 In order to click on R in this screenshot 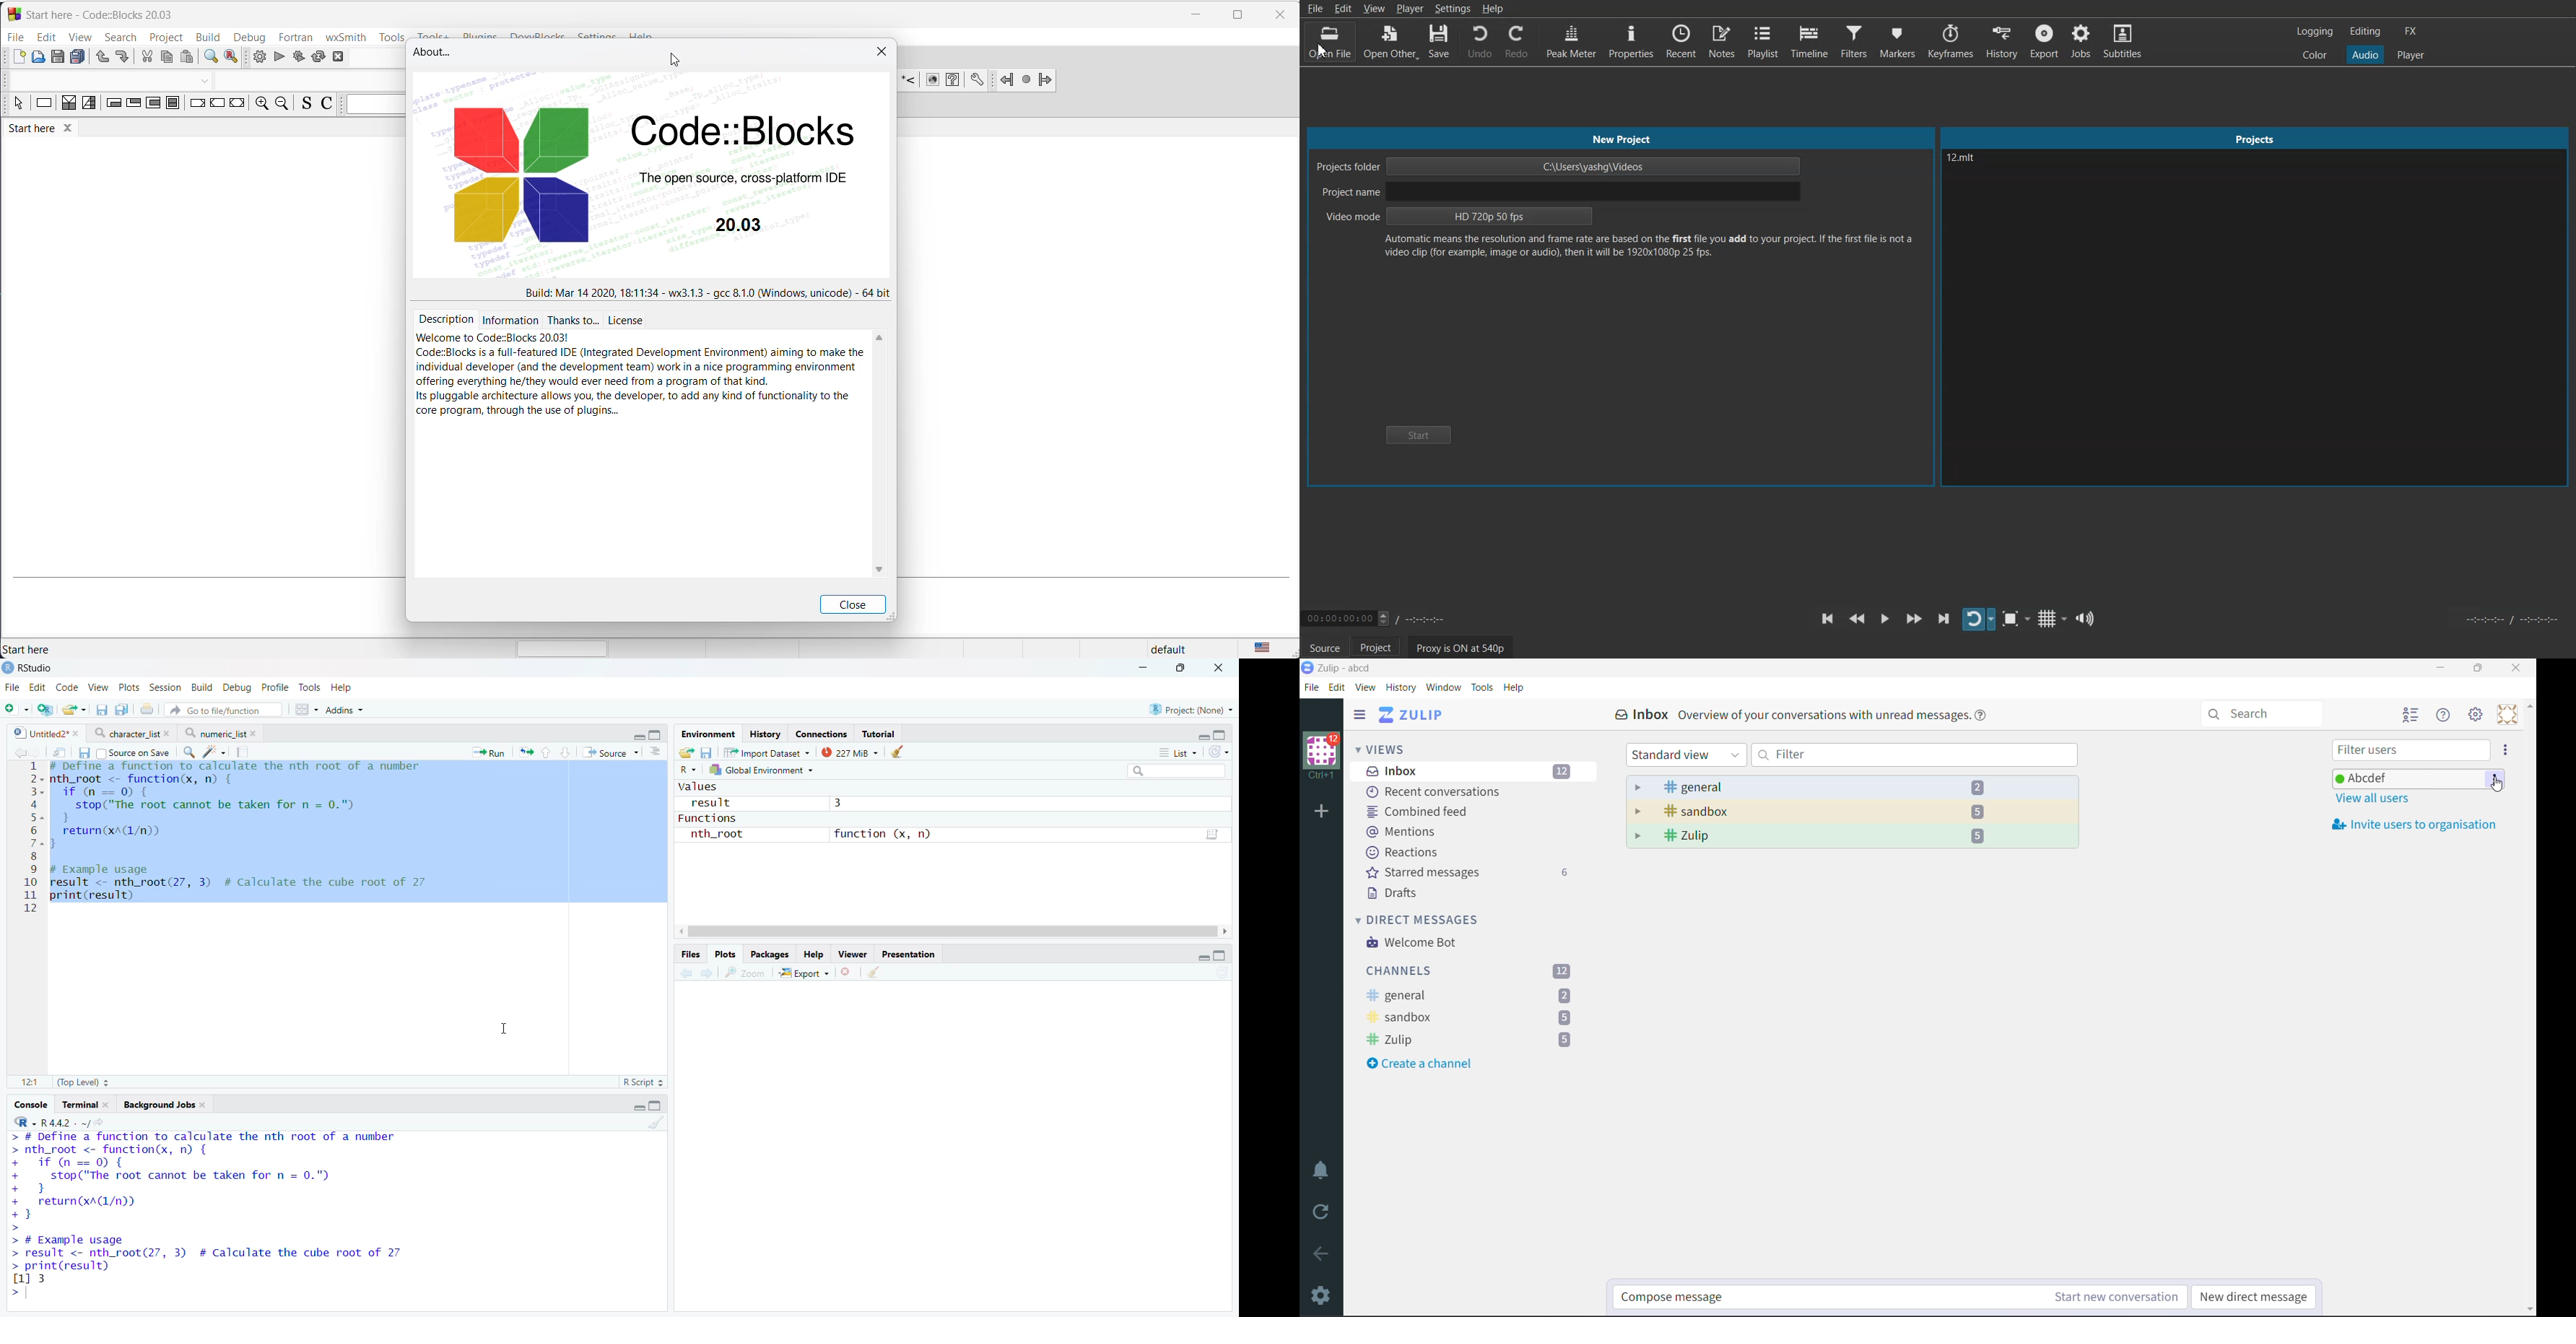, I will do `click(689, 770)`.